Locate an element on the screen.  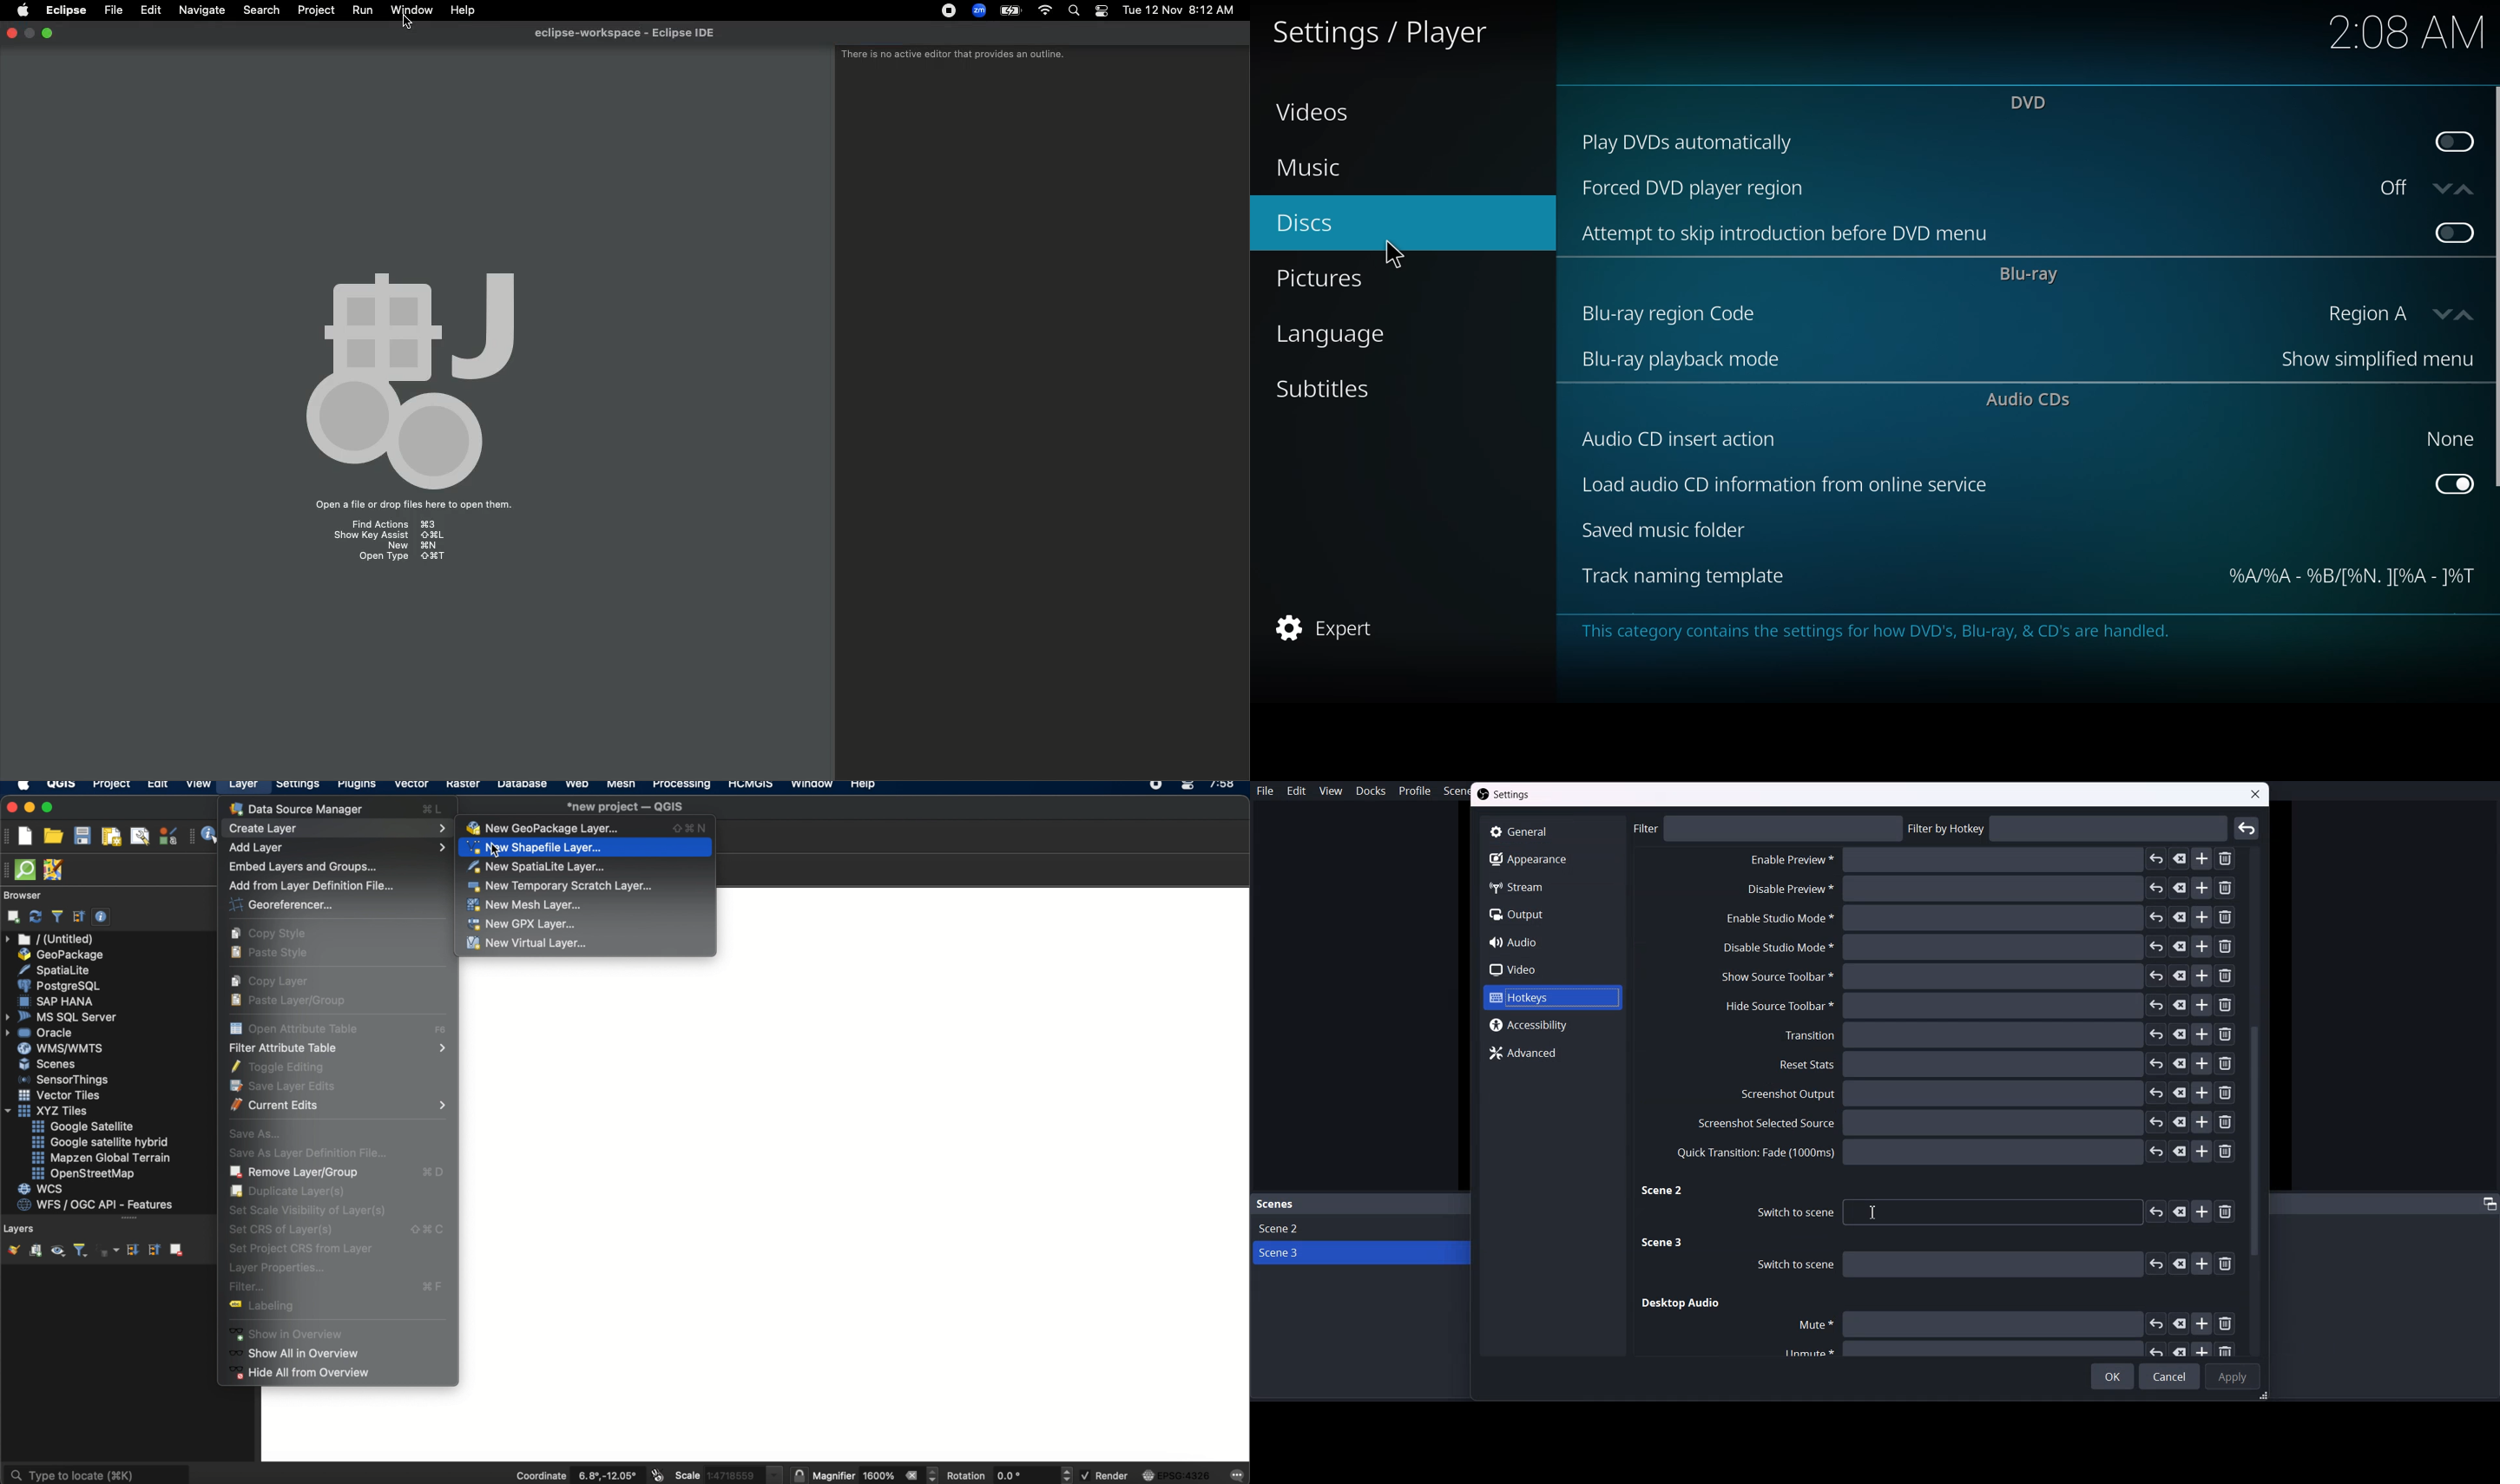
pictures is located at coordinates (1322, 280).